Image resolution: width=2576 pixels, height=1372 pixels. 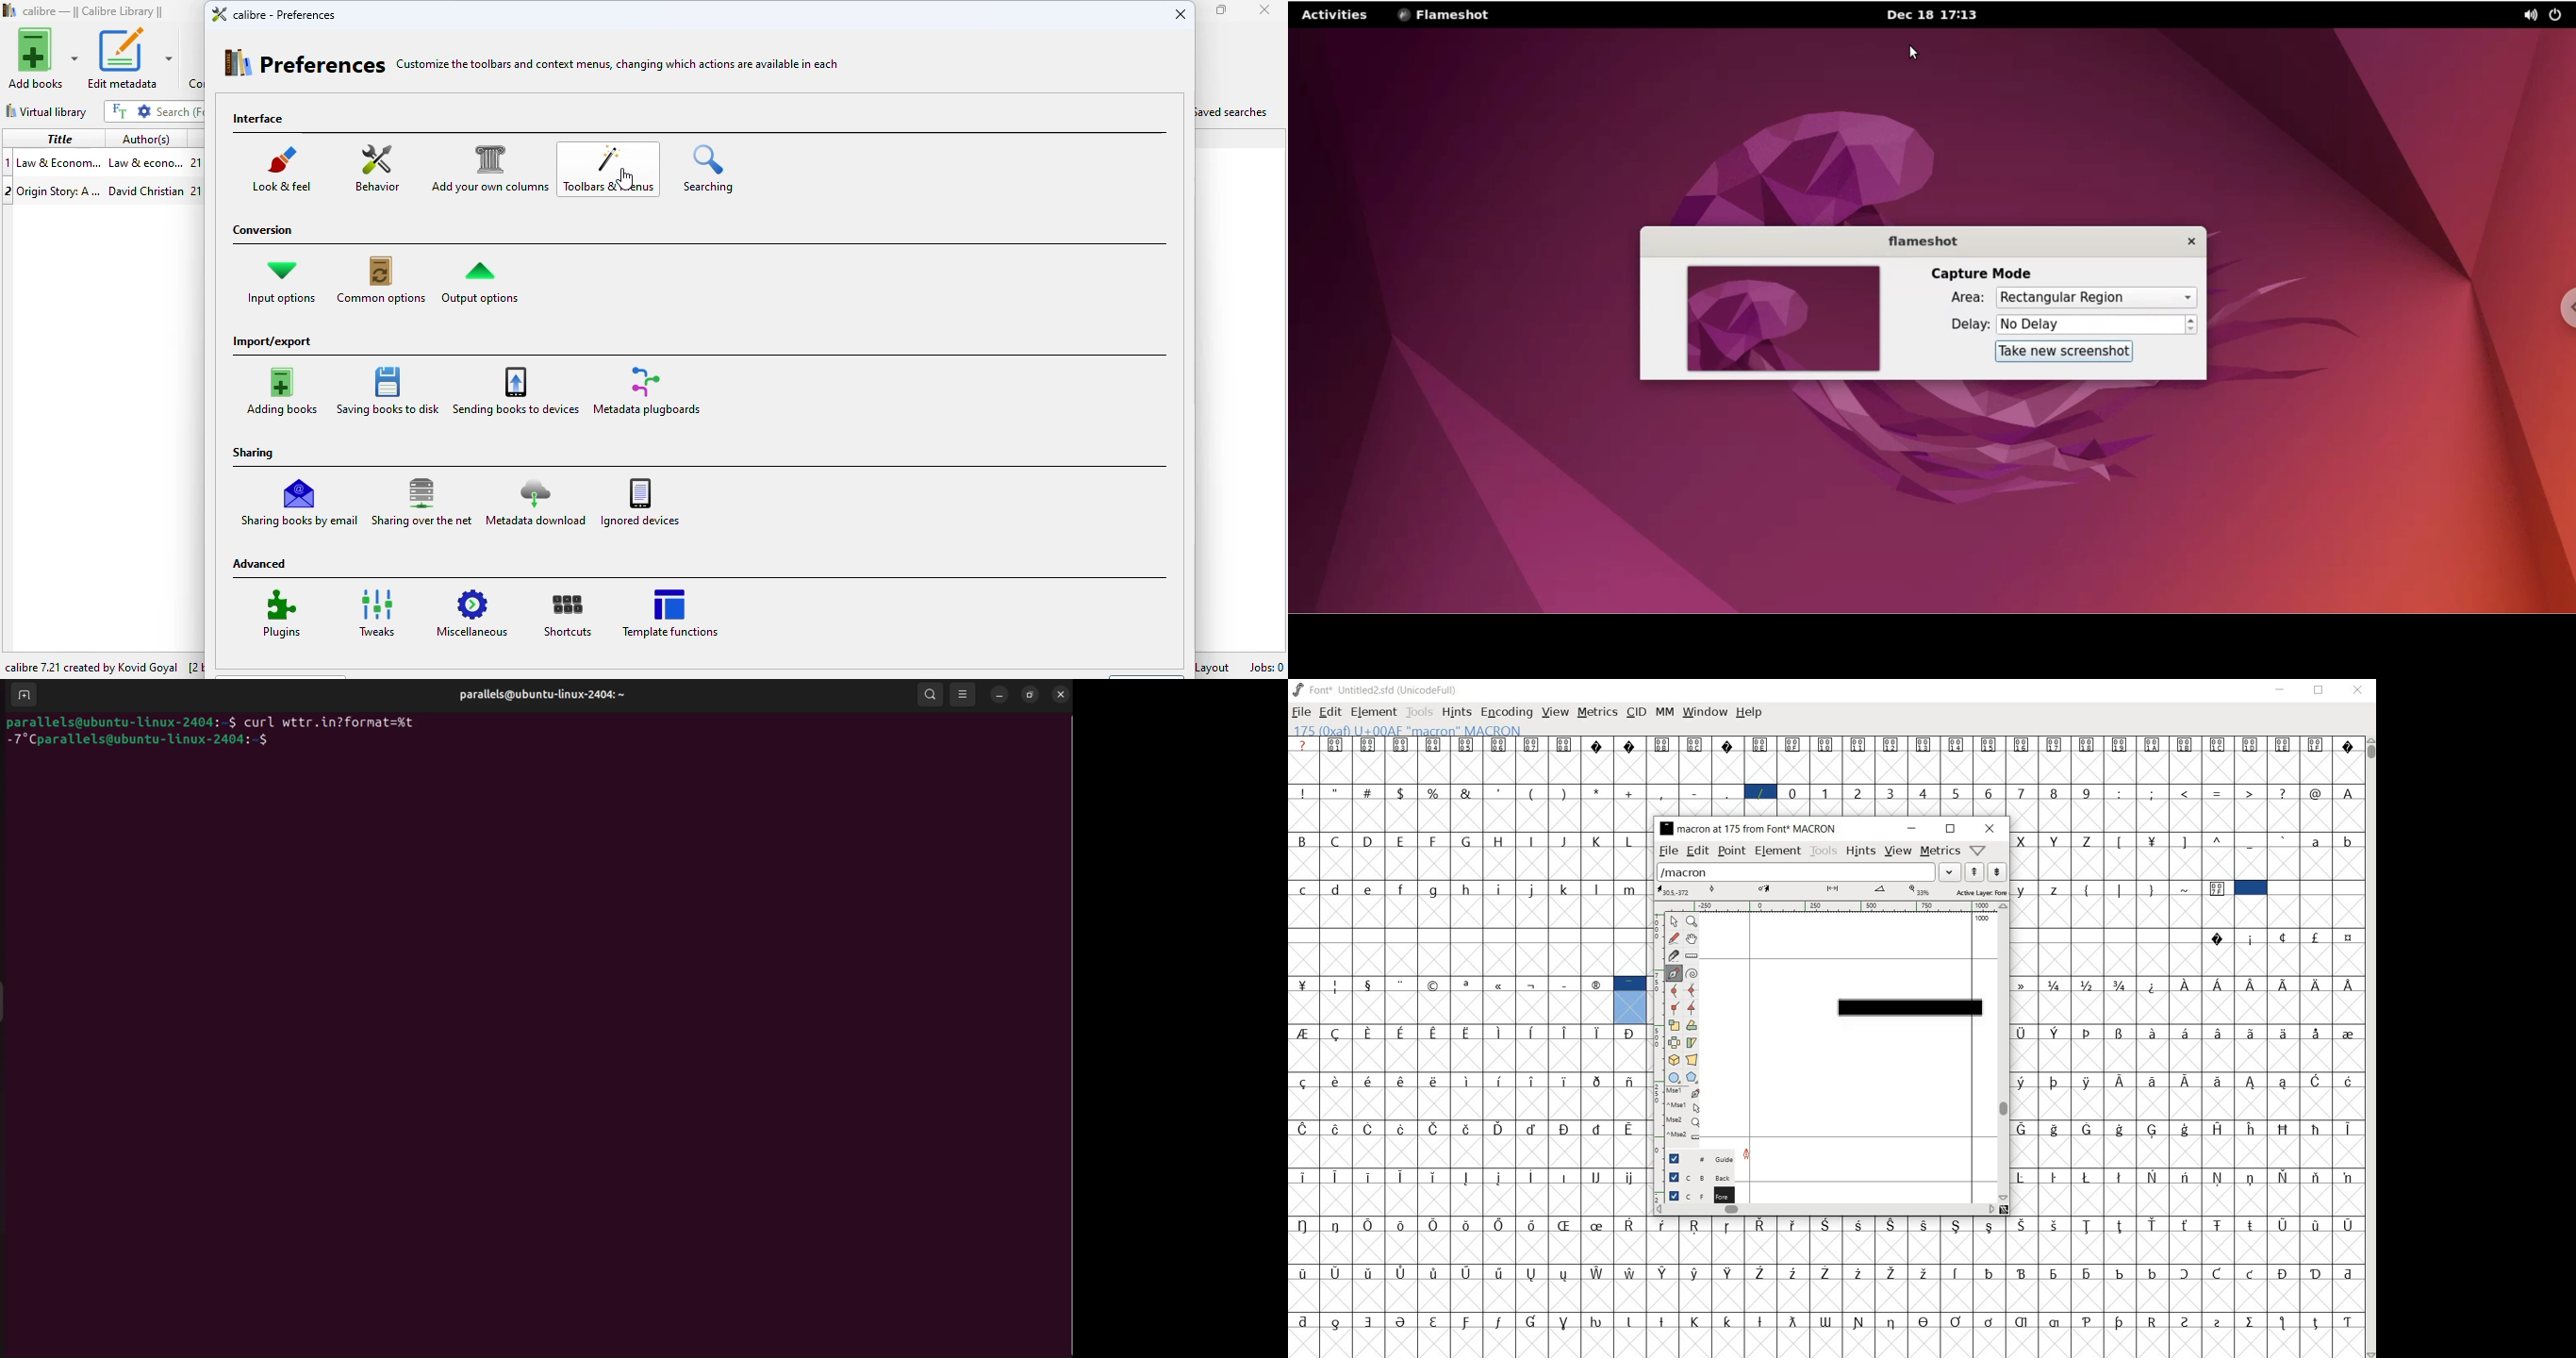 What do you see at coordinates (2122, 1225) in the screenshot?
I see `Symbol` at bounding box center [2122, 1225].